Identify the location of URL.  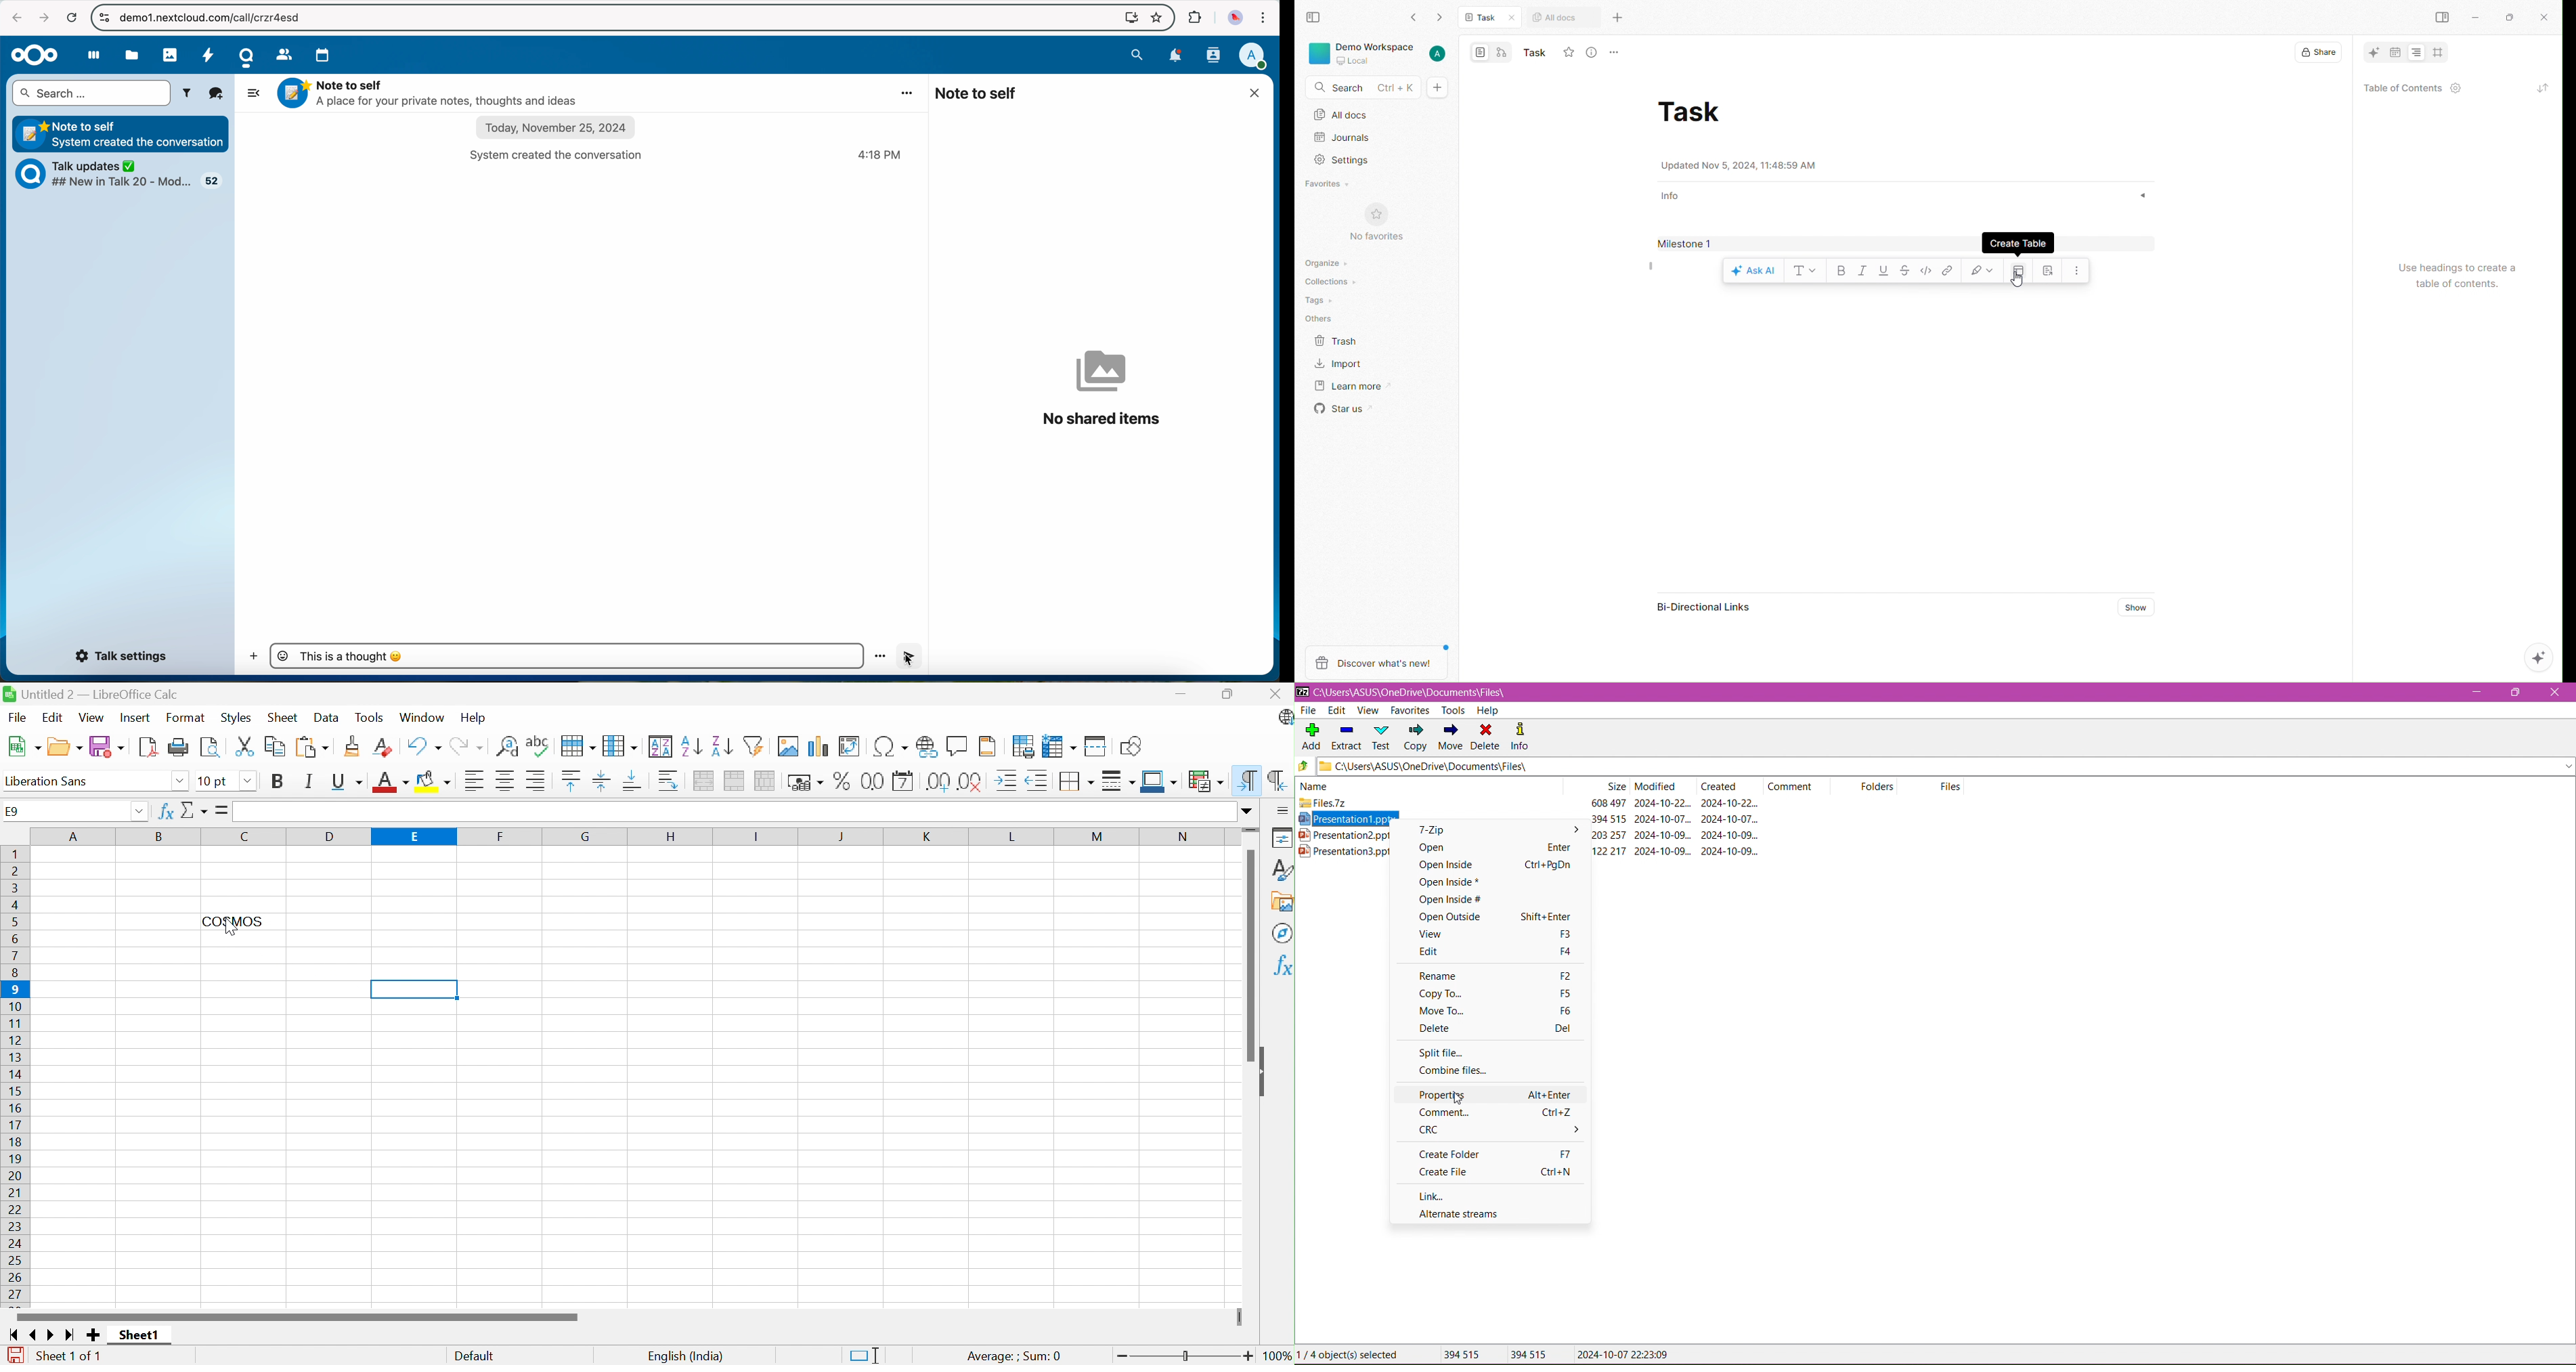
(220, 17).